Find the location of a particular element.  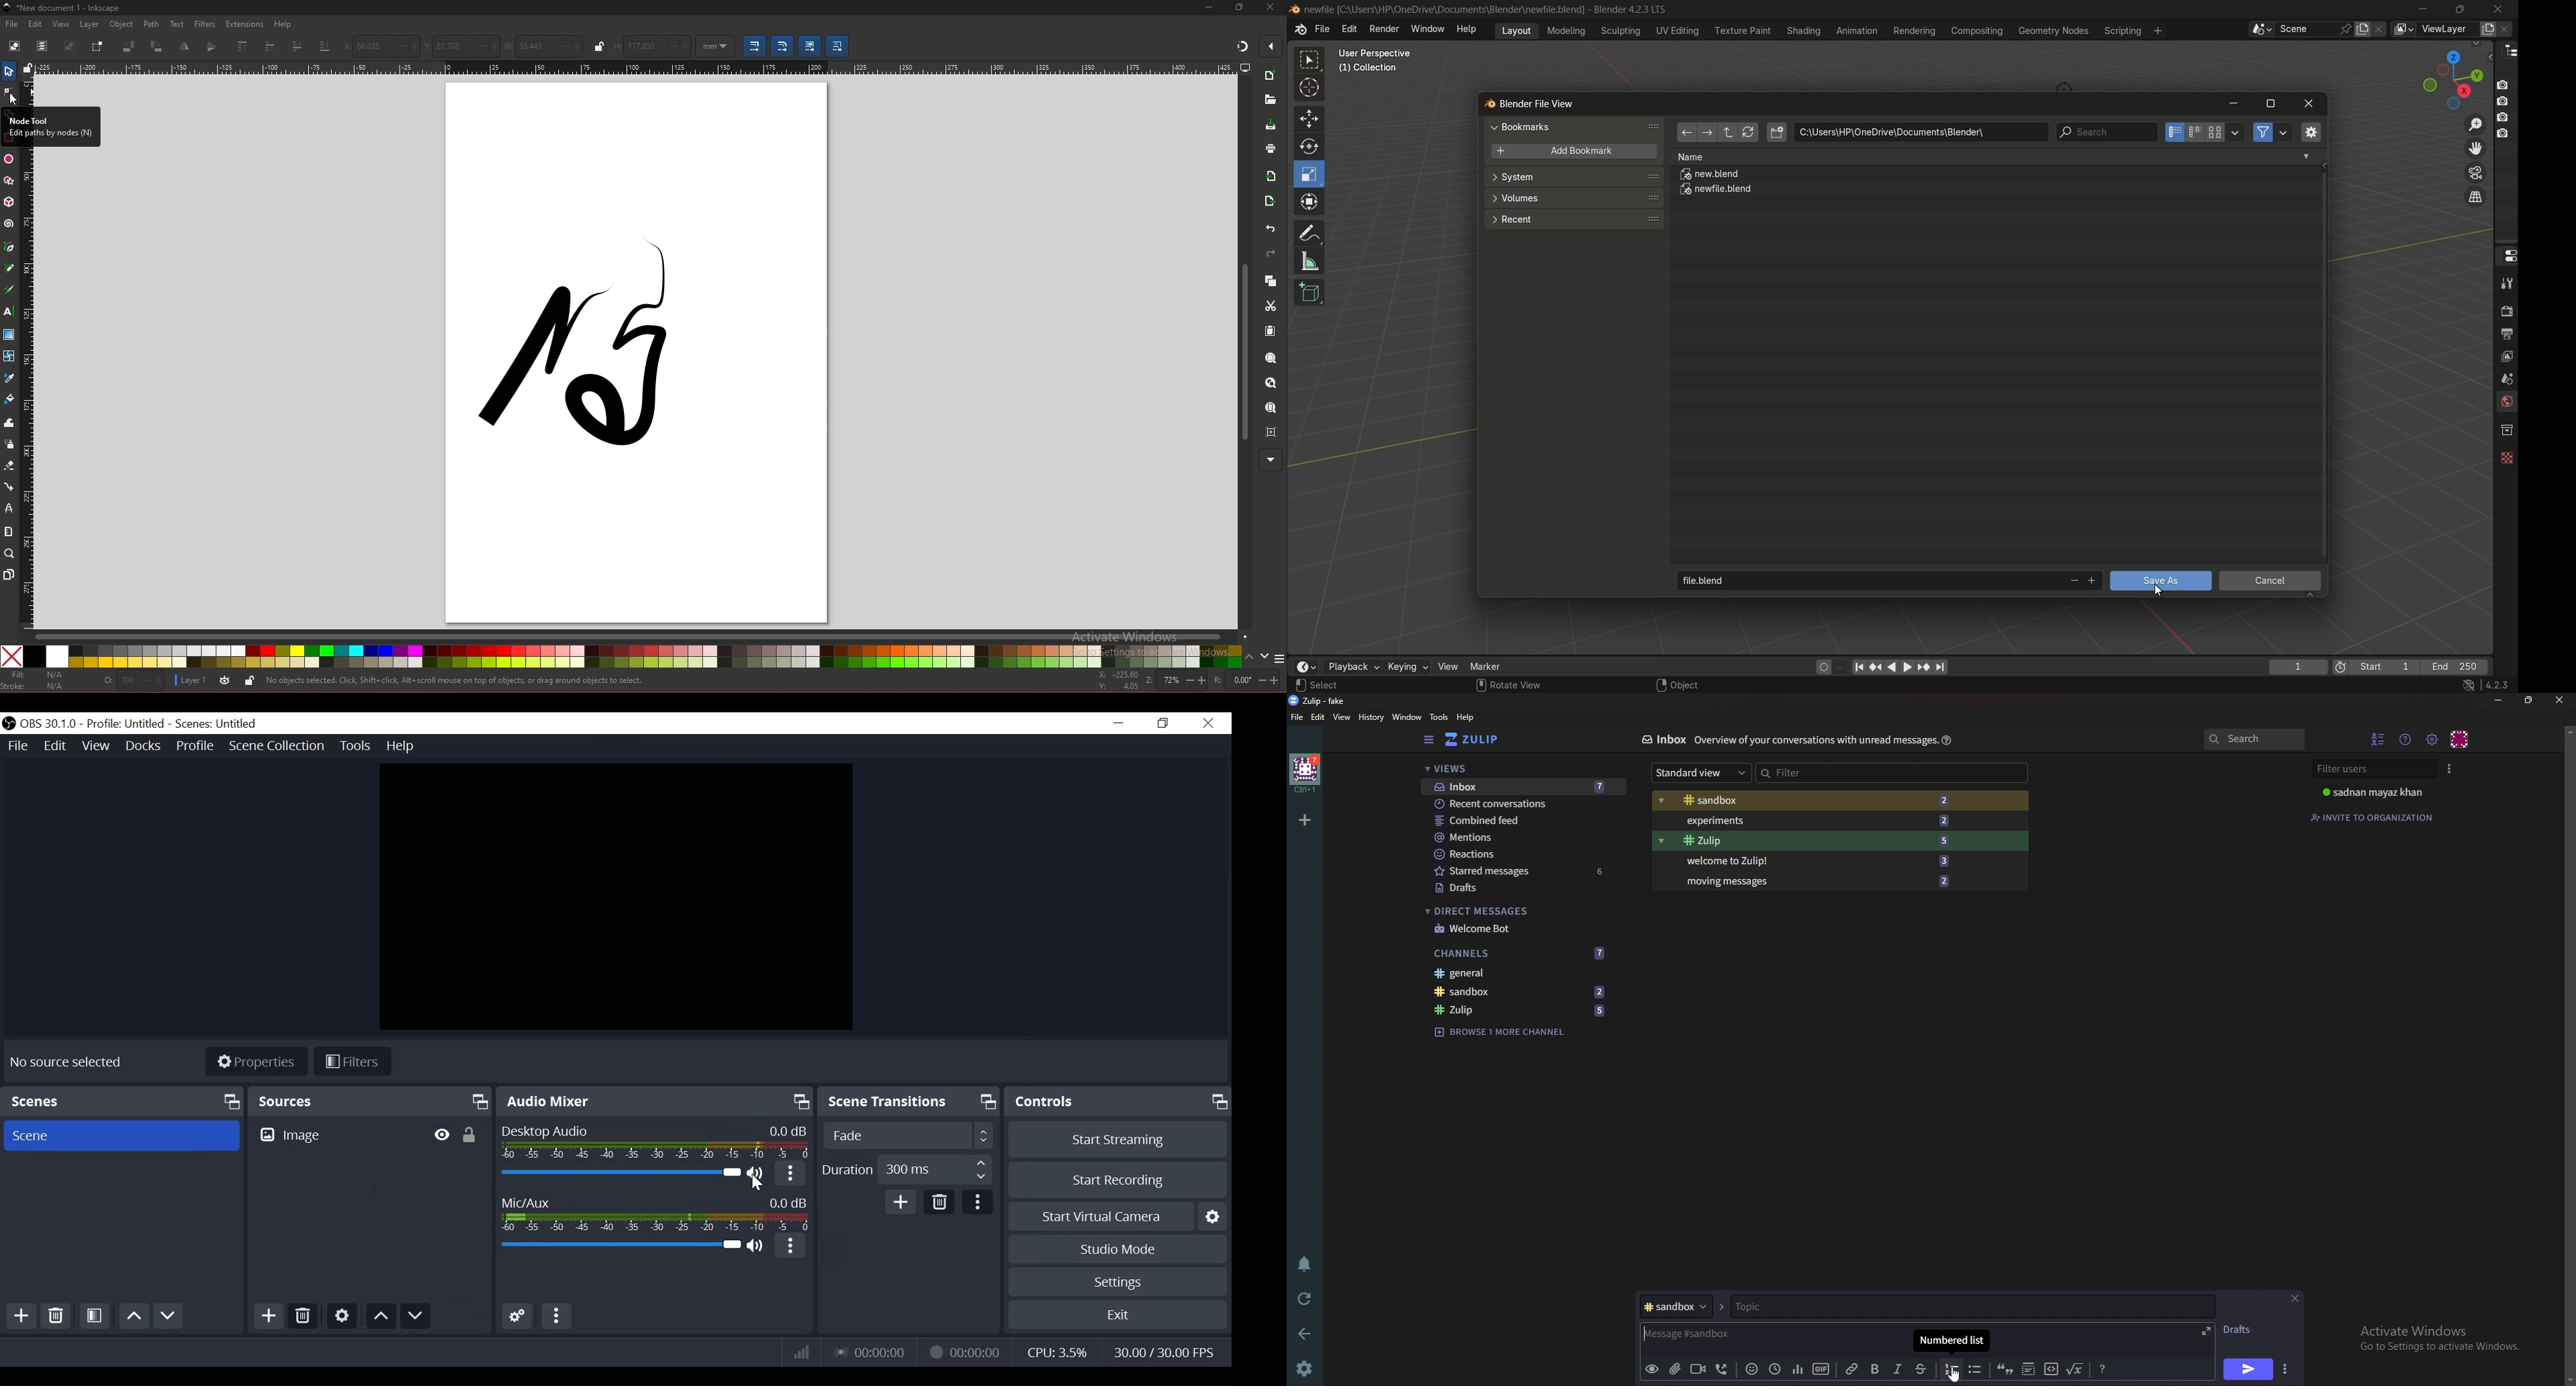

View is located at coordinates (1342, 718).